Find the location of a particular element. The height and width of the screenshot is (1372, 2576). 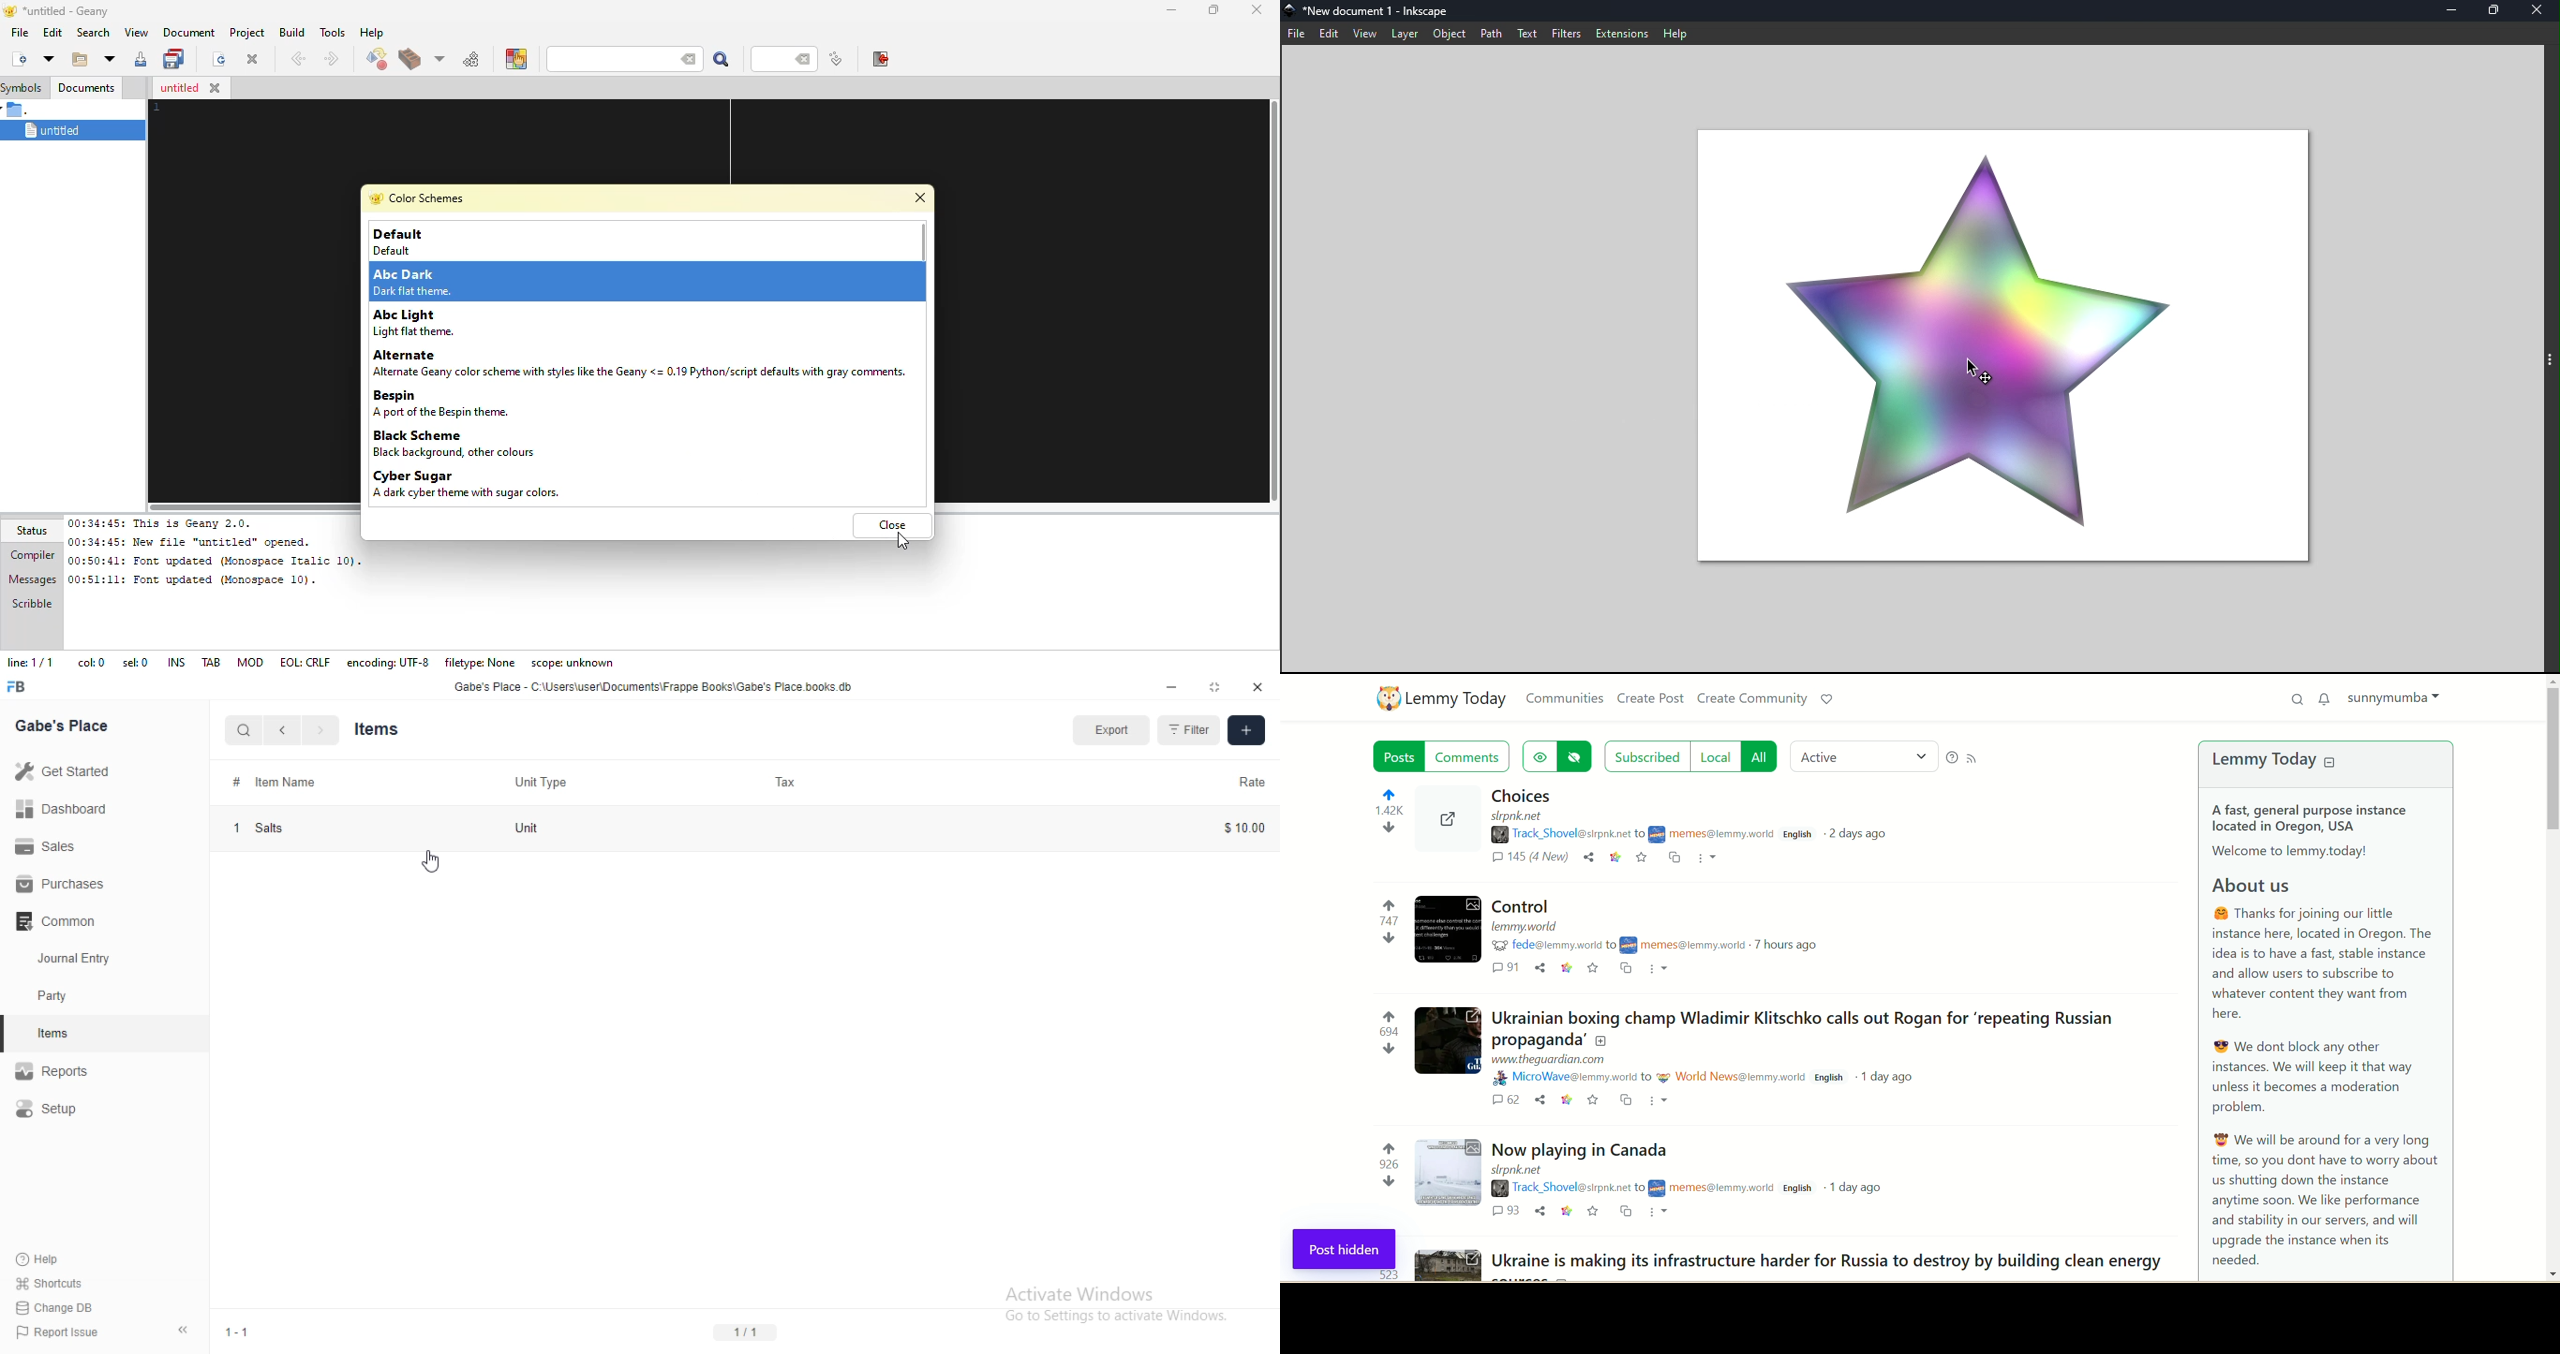

Post on "Now playing in Canada" is located at coordinates (1584, 1150).